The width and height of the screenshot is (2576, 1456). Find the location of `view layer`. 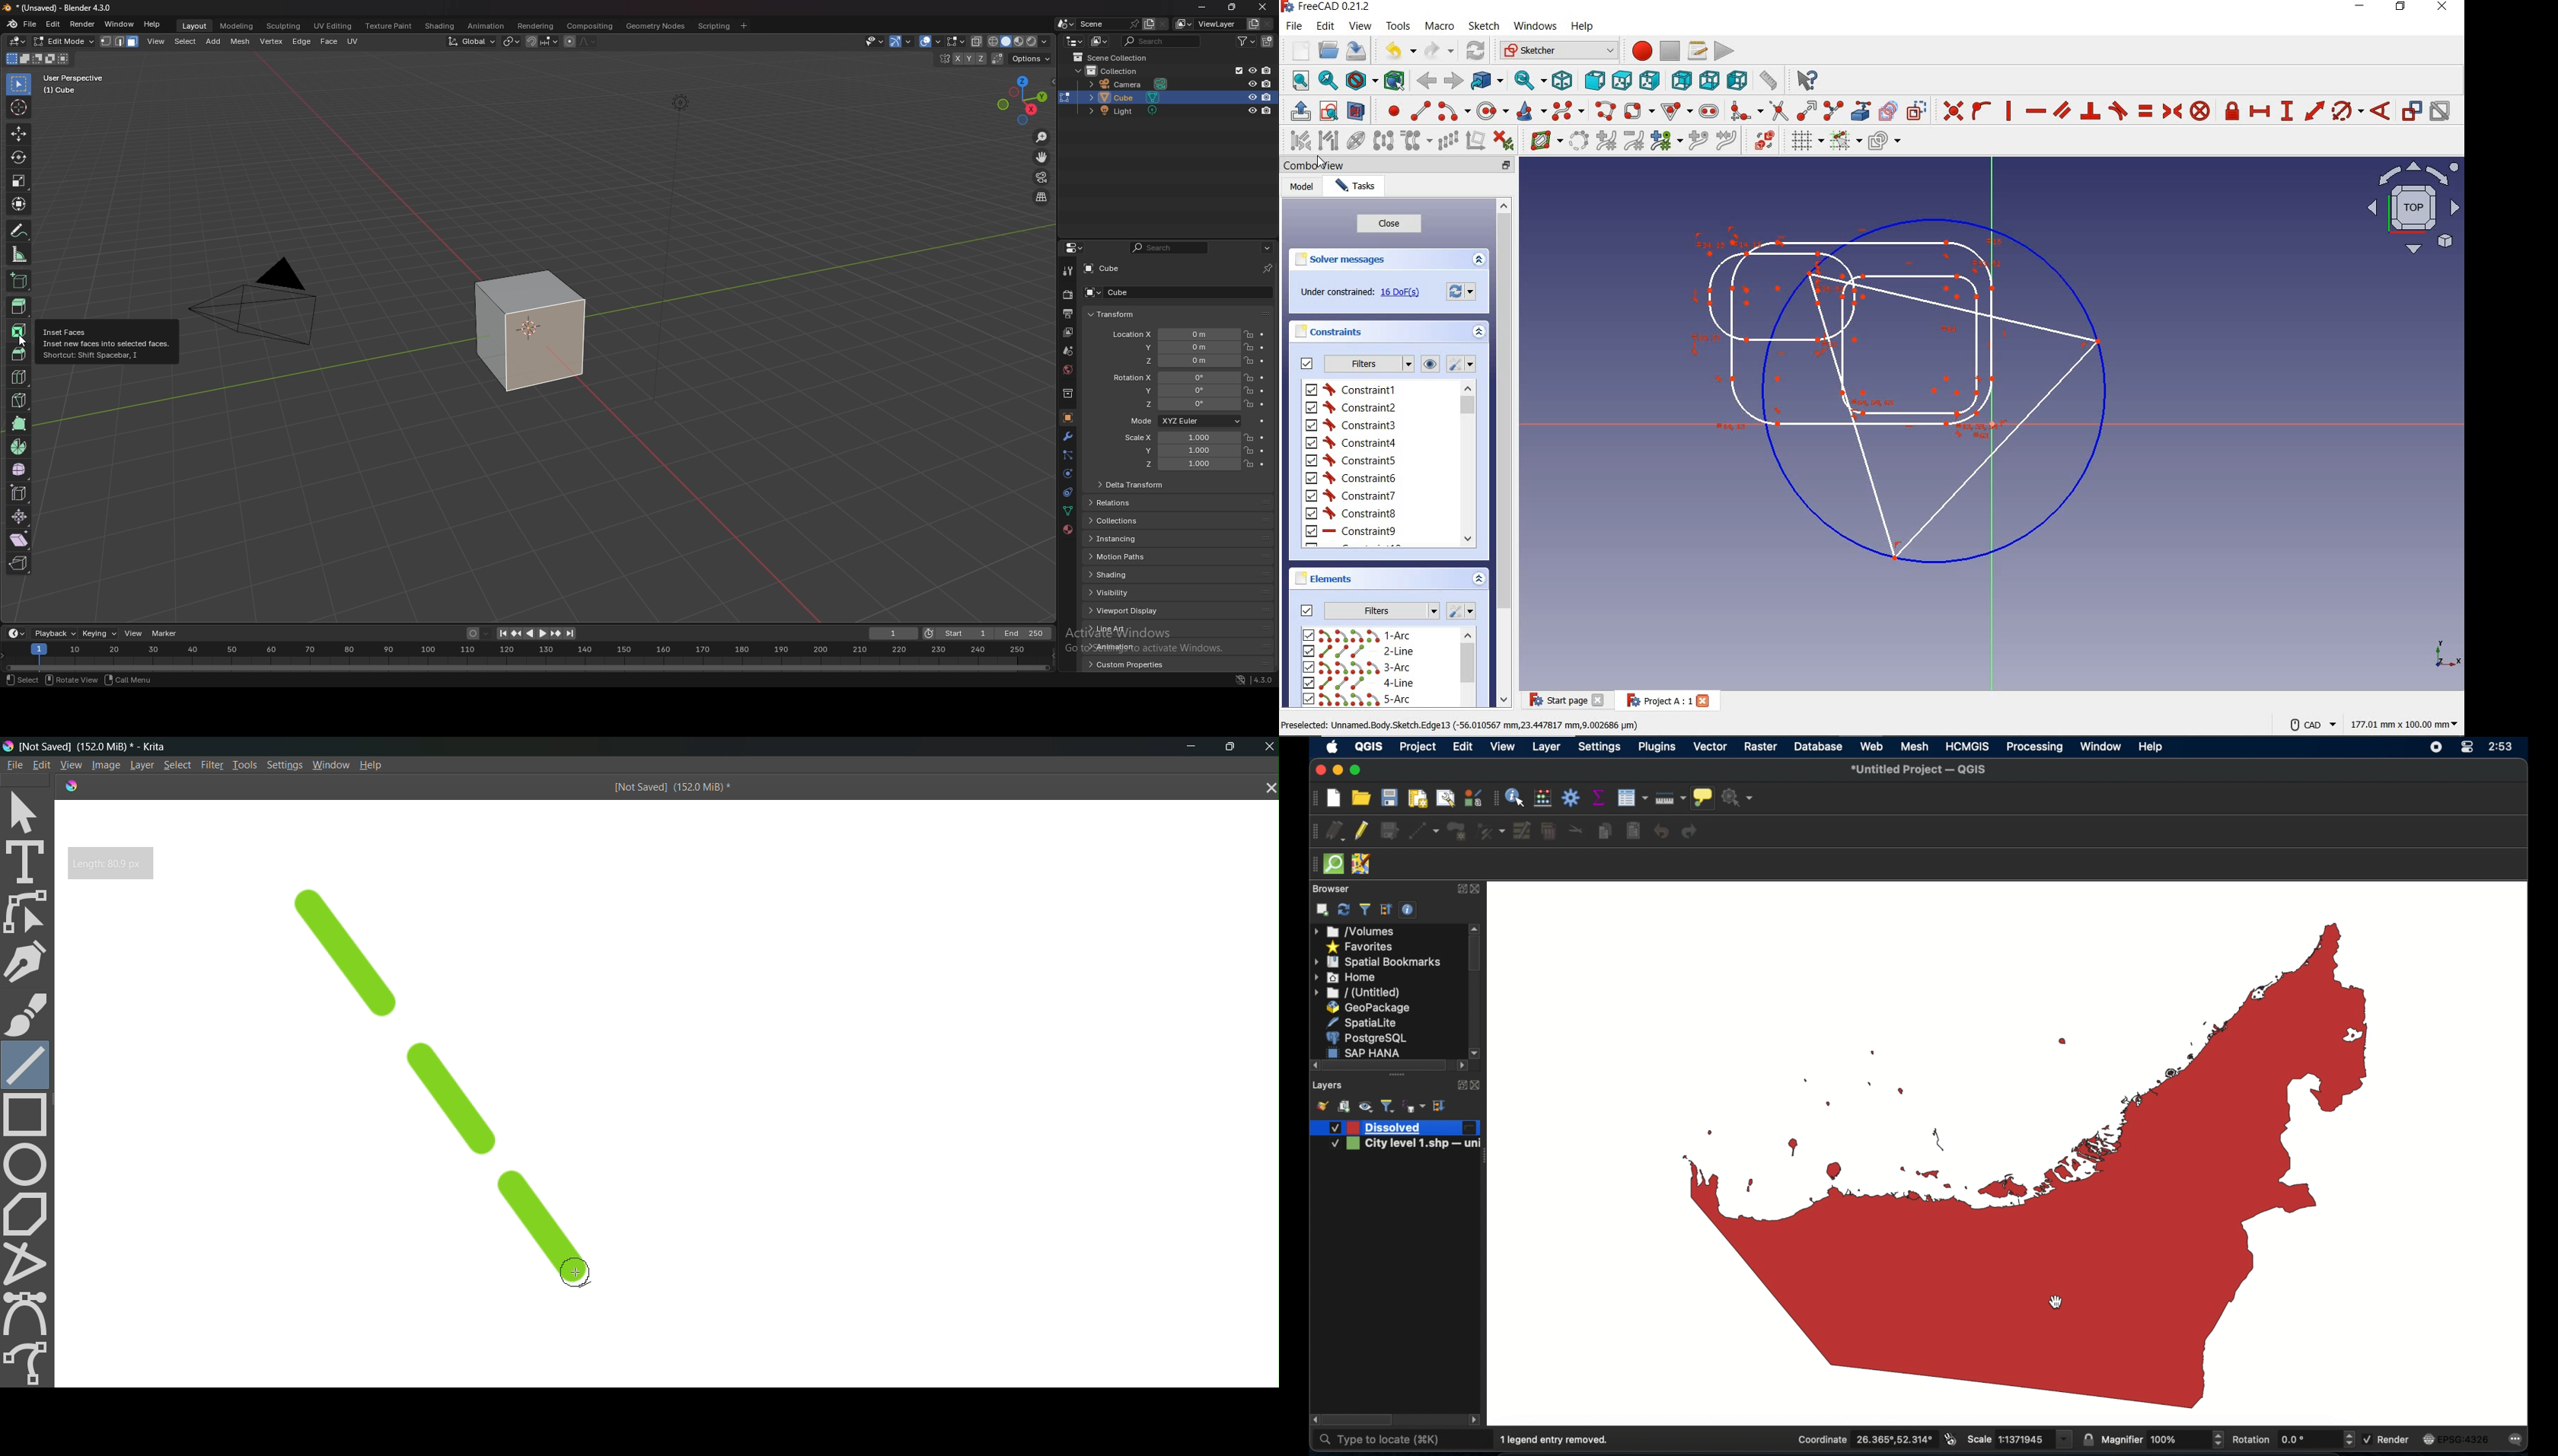

view layer is located at coordinates (1206, 23).